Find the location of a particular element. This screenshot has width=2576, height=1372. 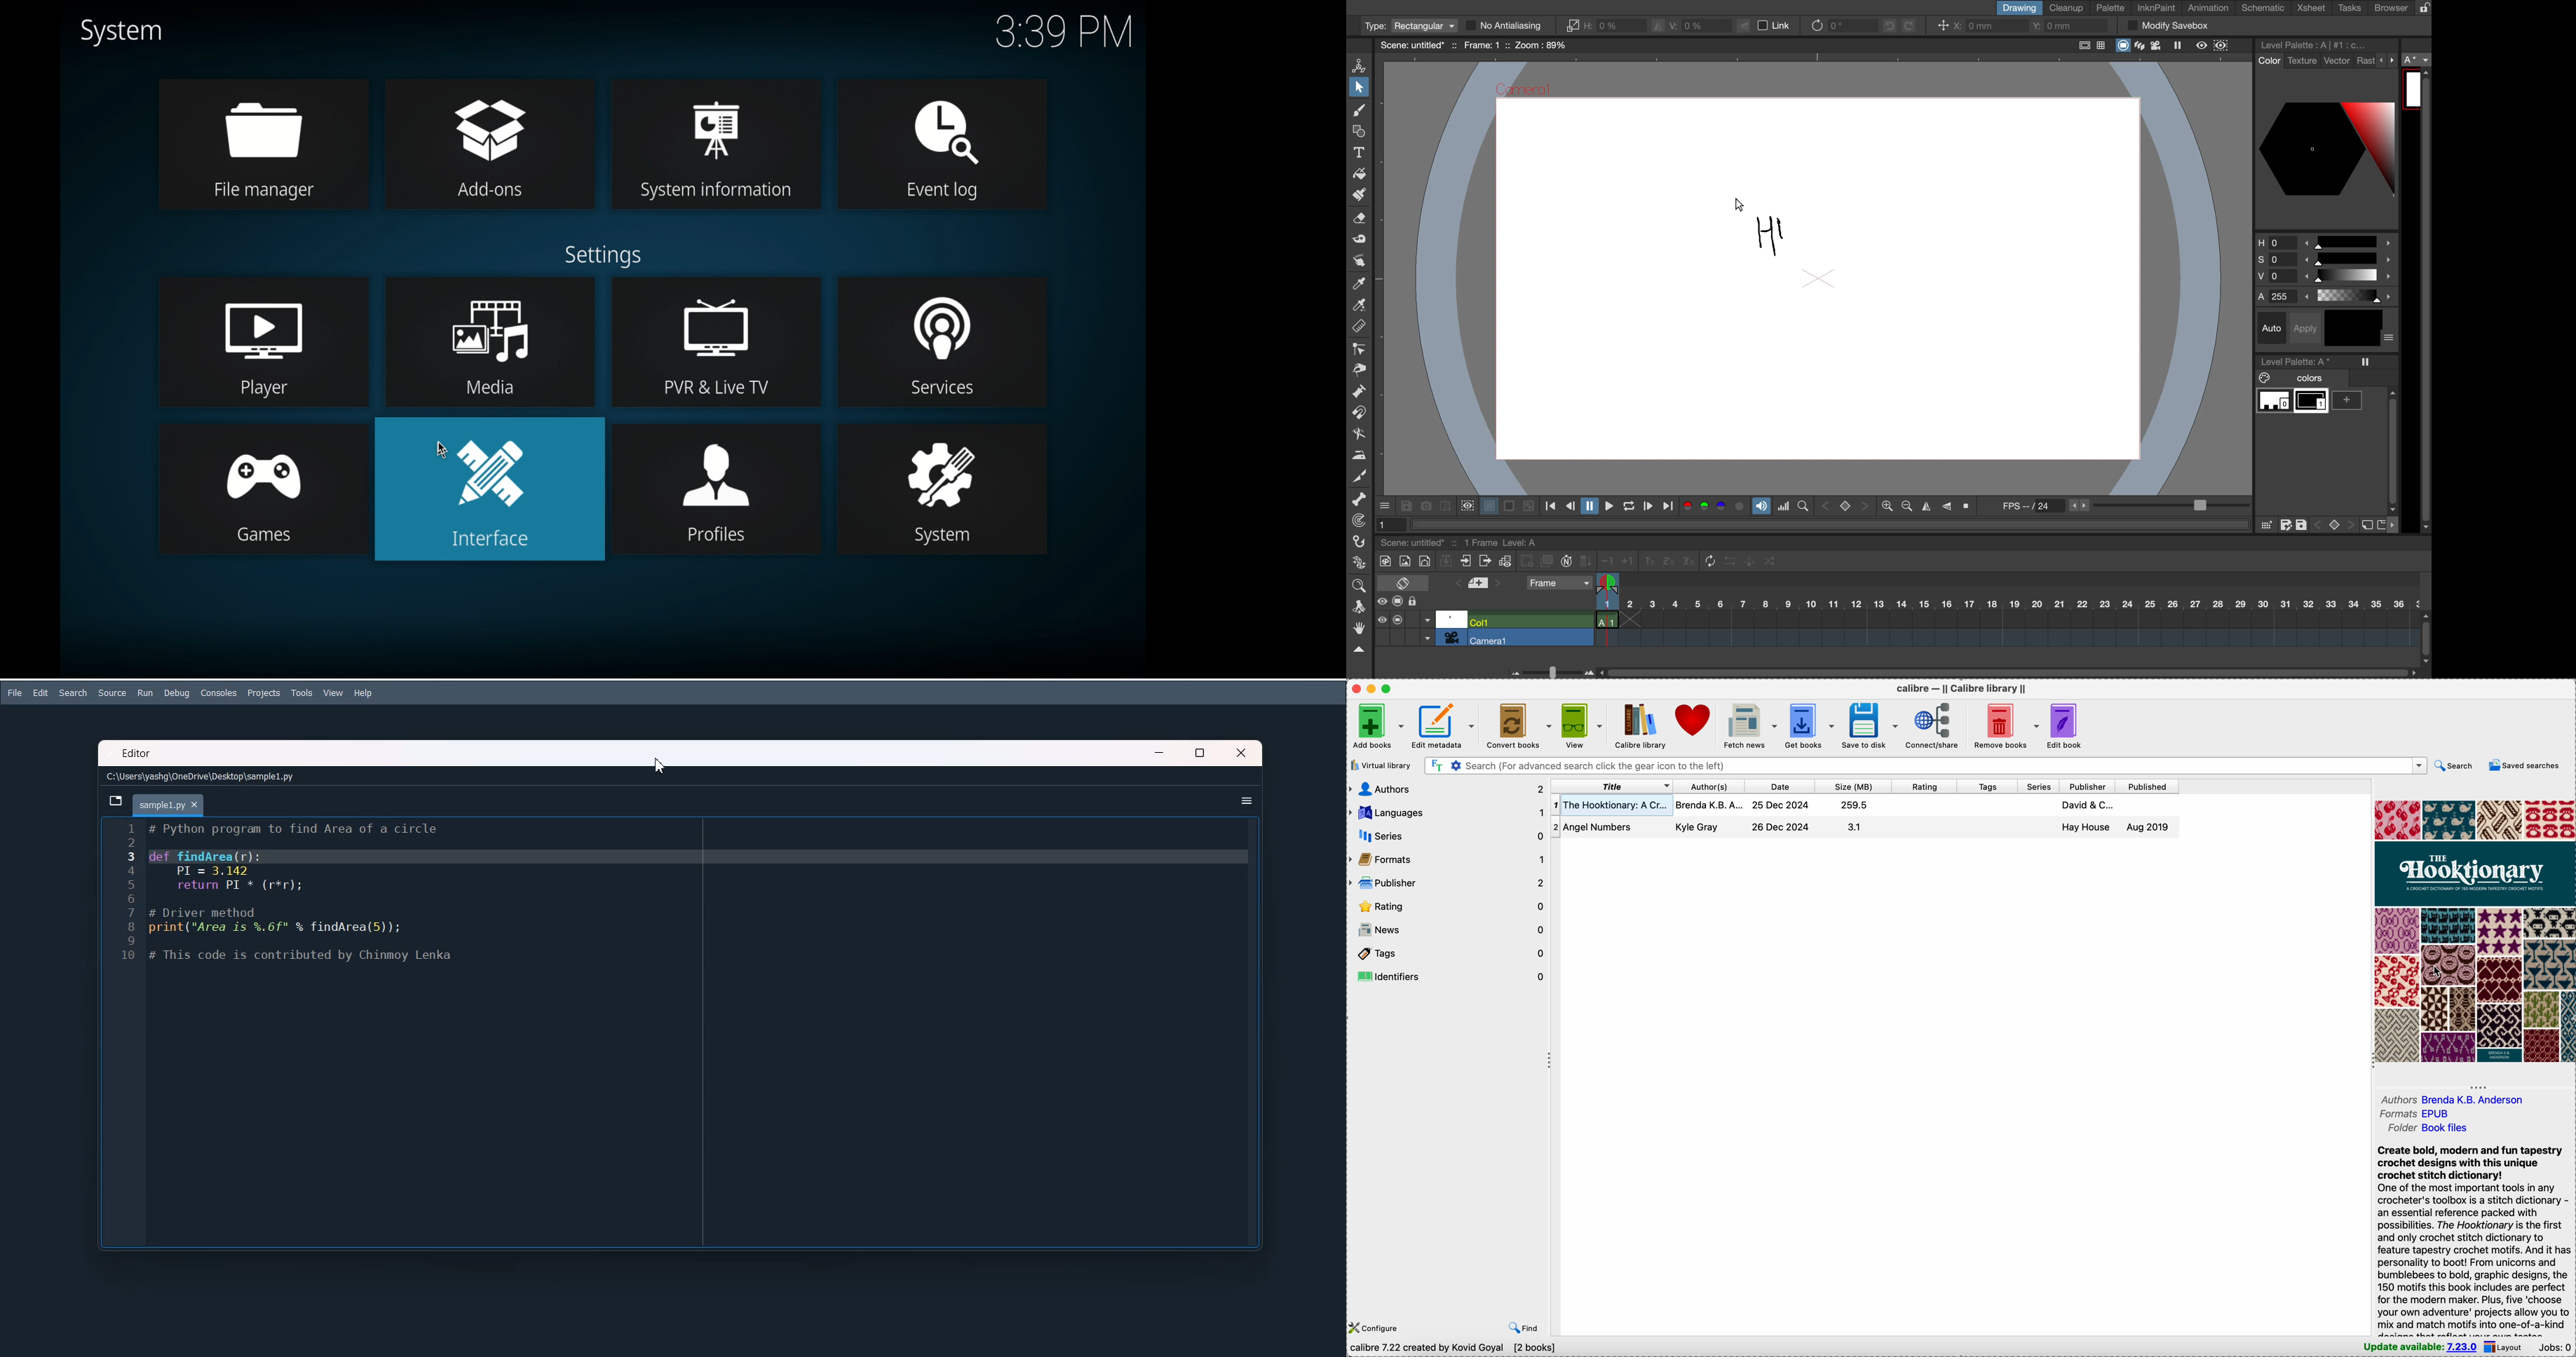

Search is located at coordinates (72, 693).